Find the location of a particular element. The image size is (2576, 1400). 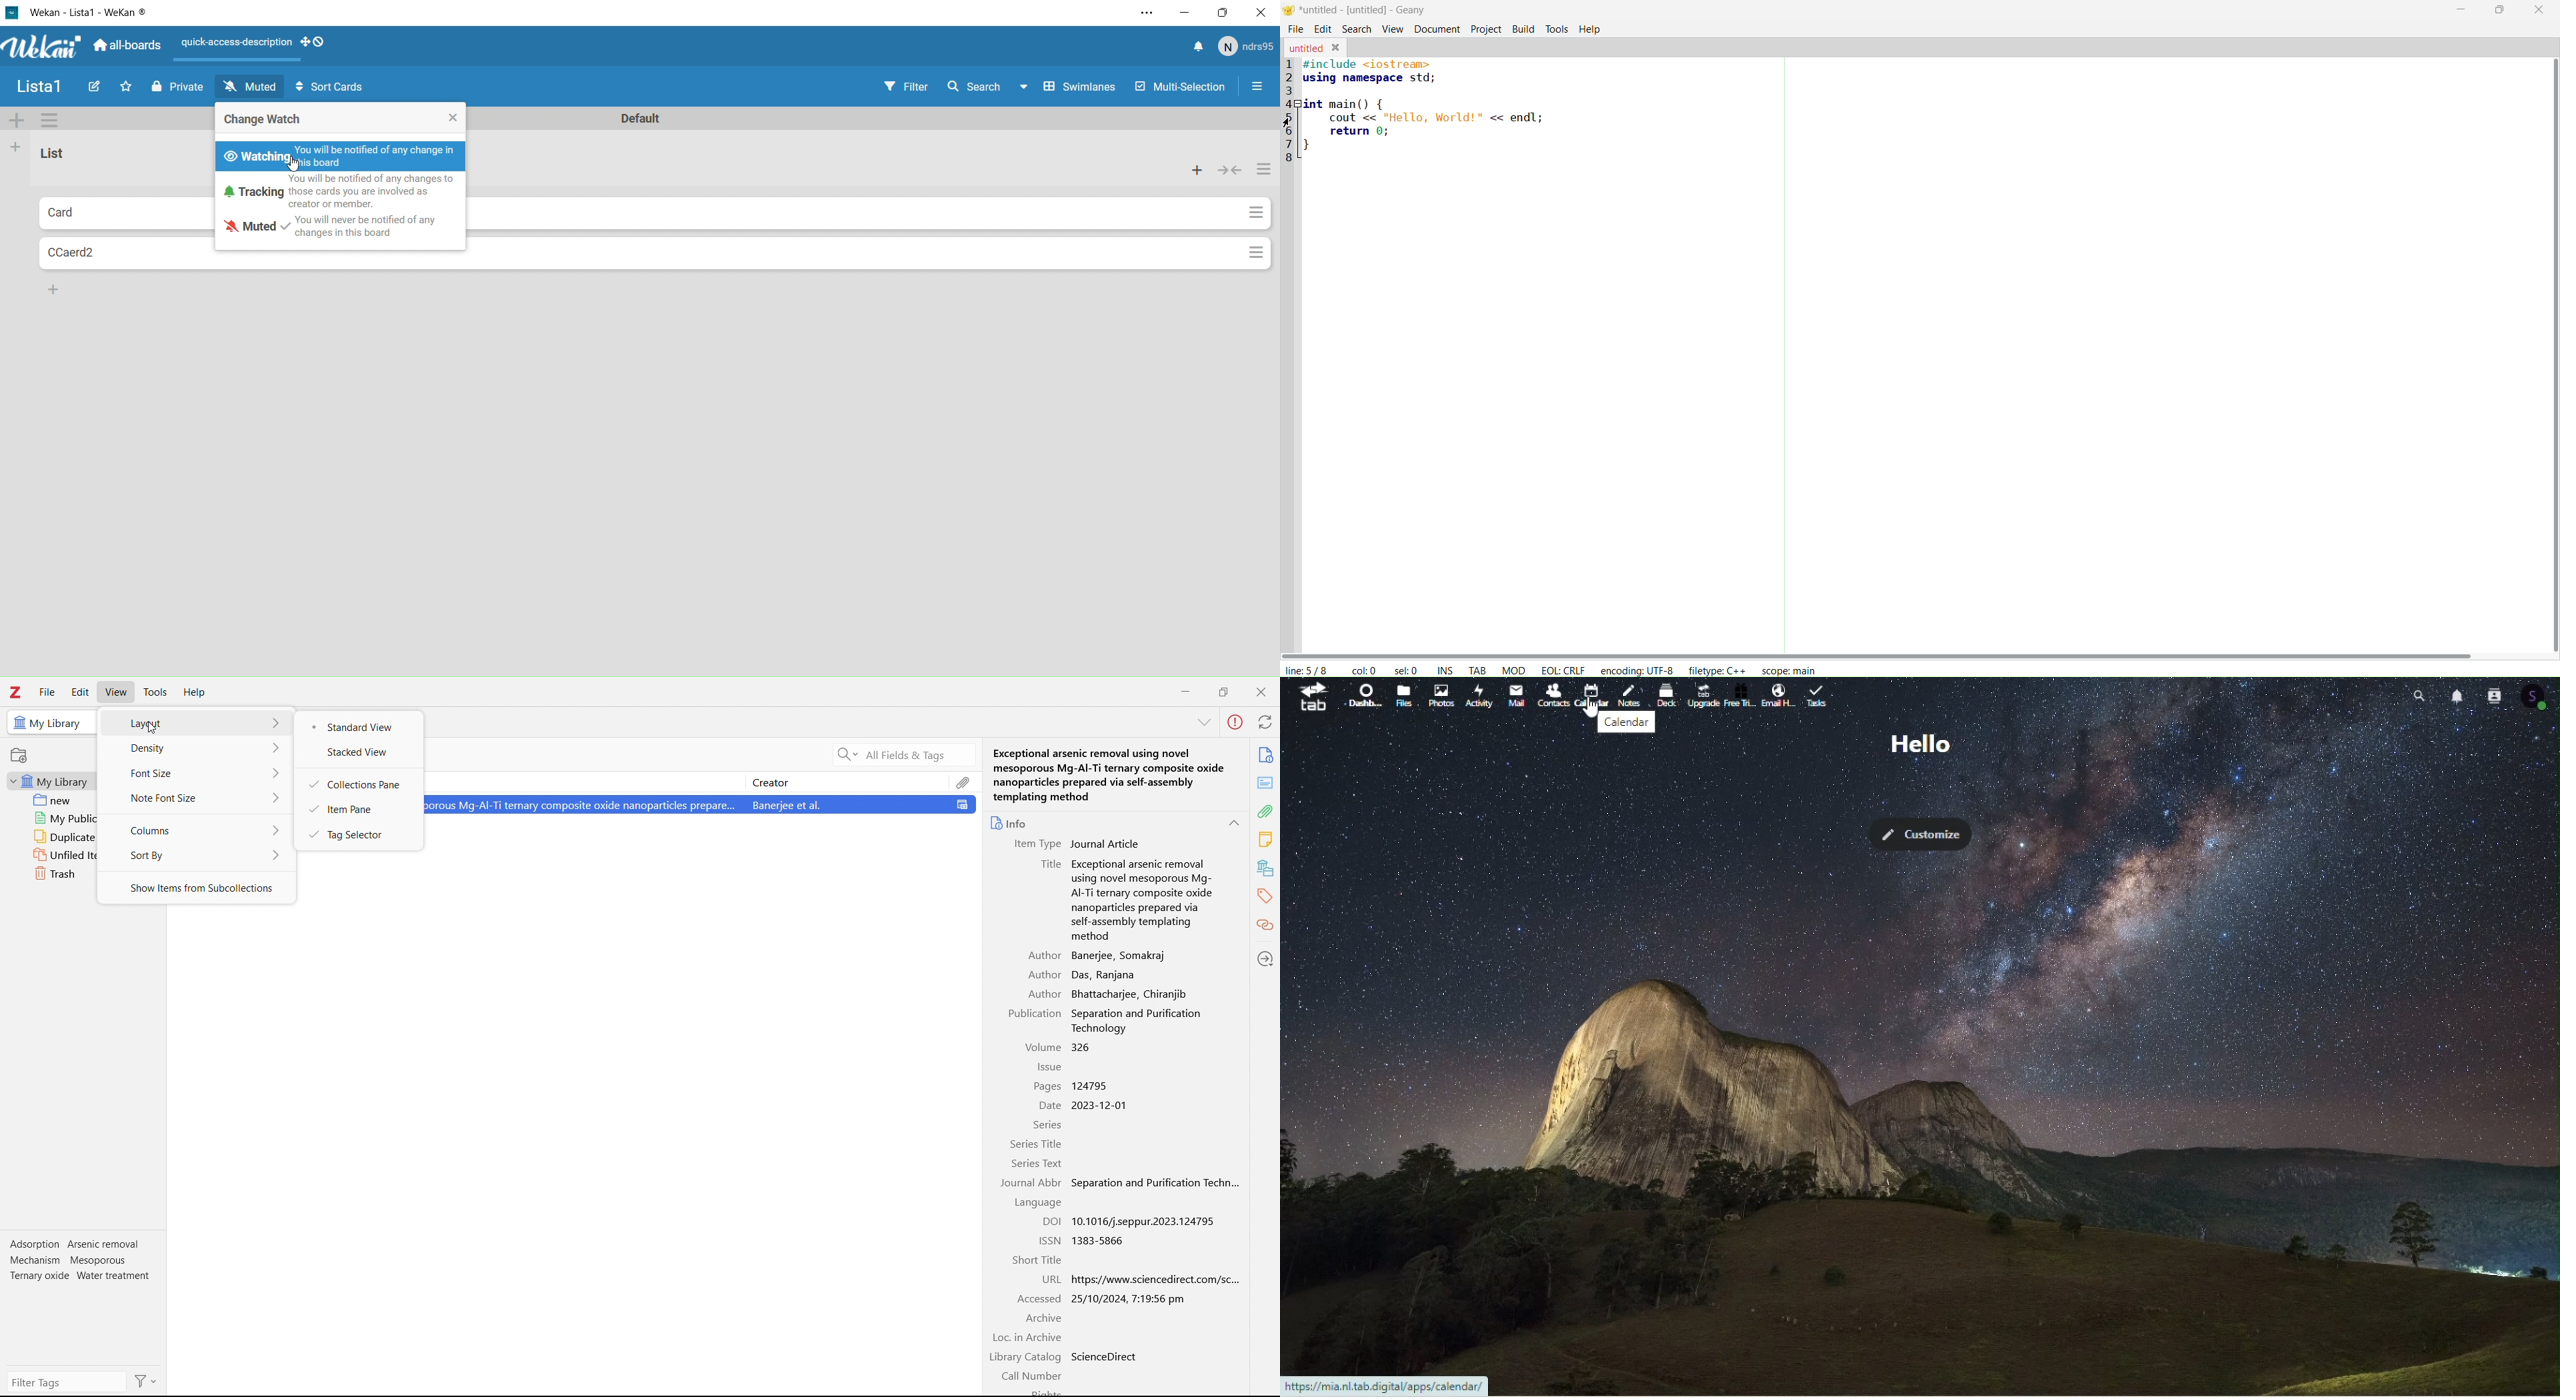

Accessed is located at coordinates (1038, 1298).